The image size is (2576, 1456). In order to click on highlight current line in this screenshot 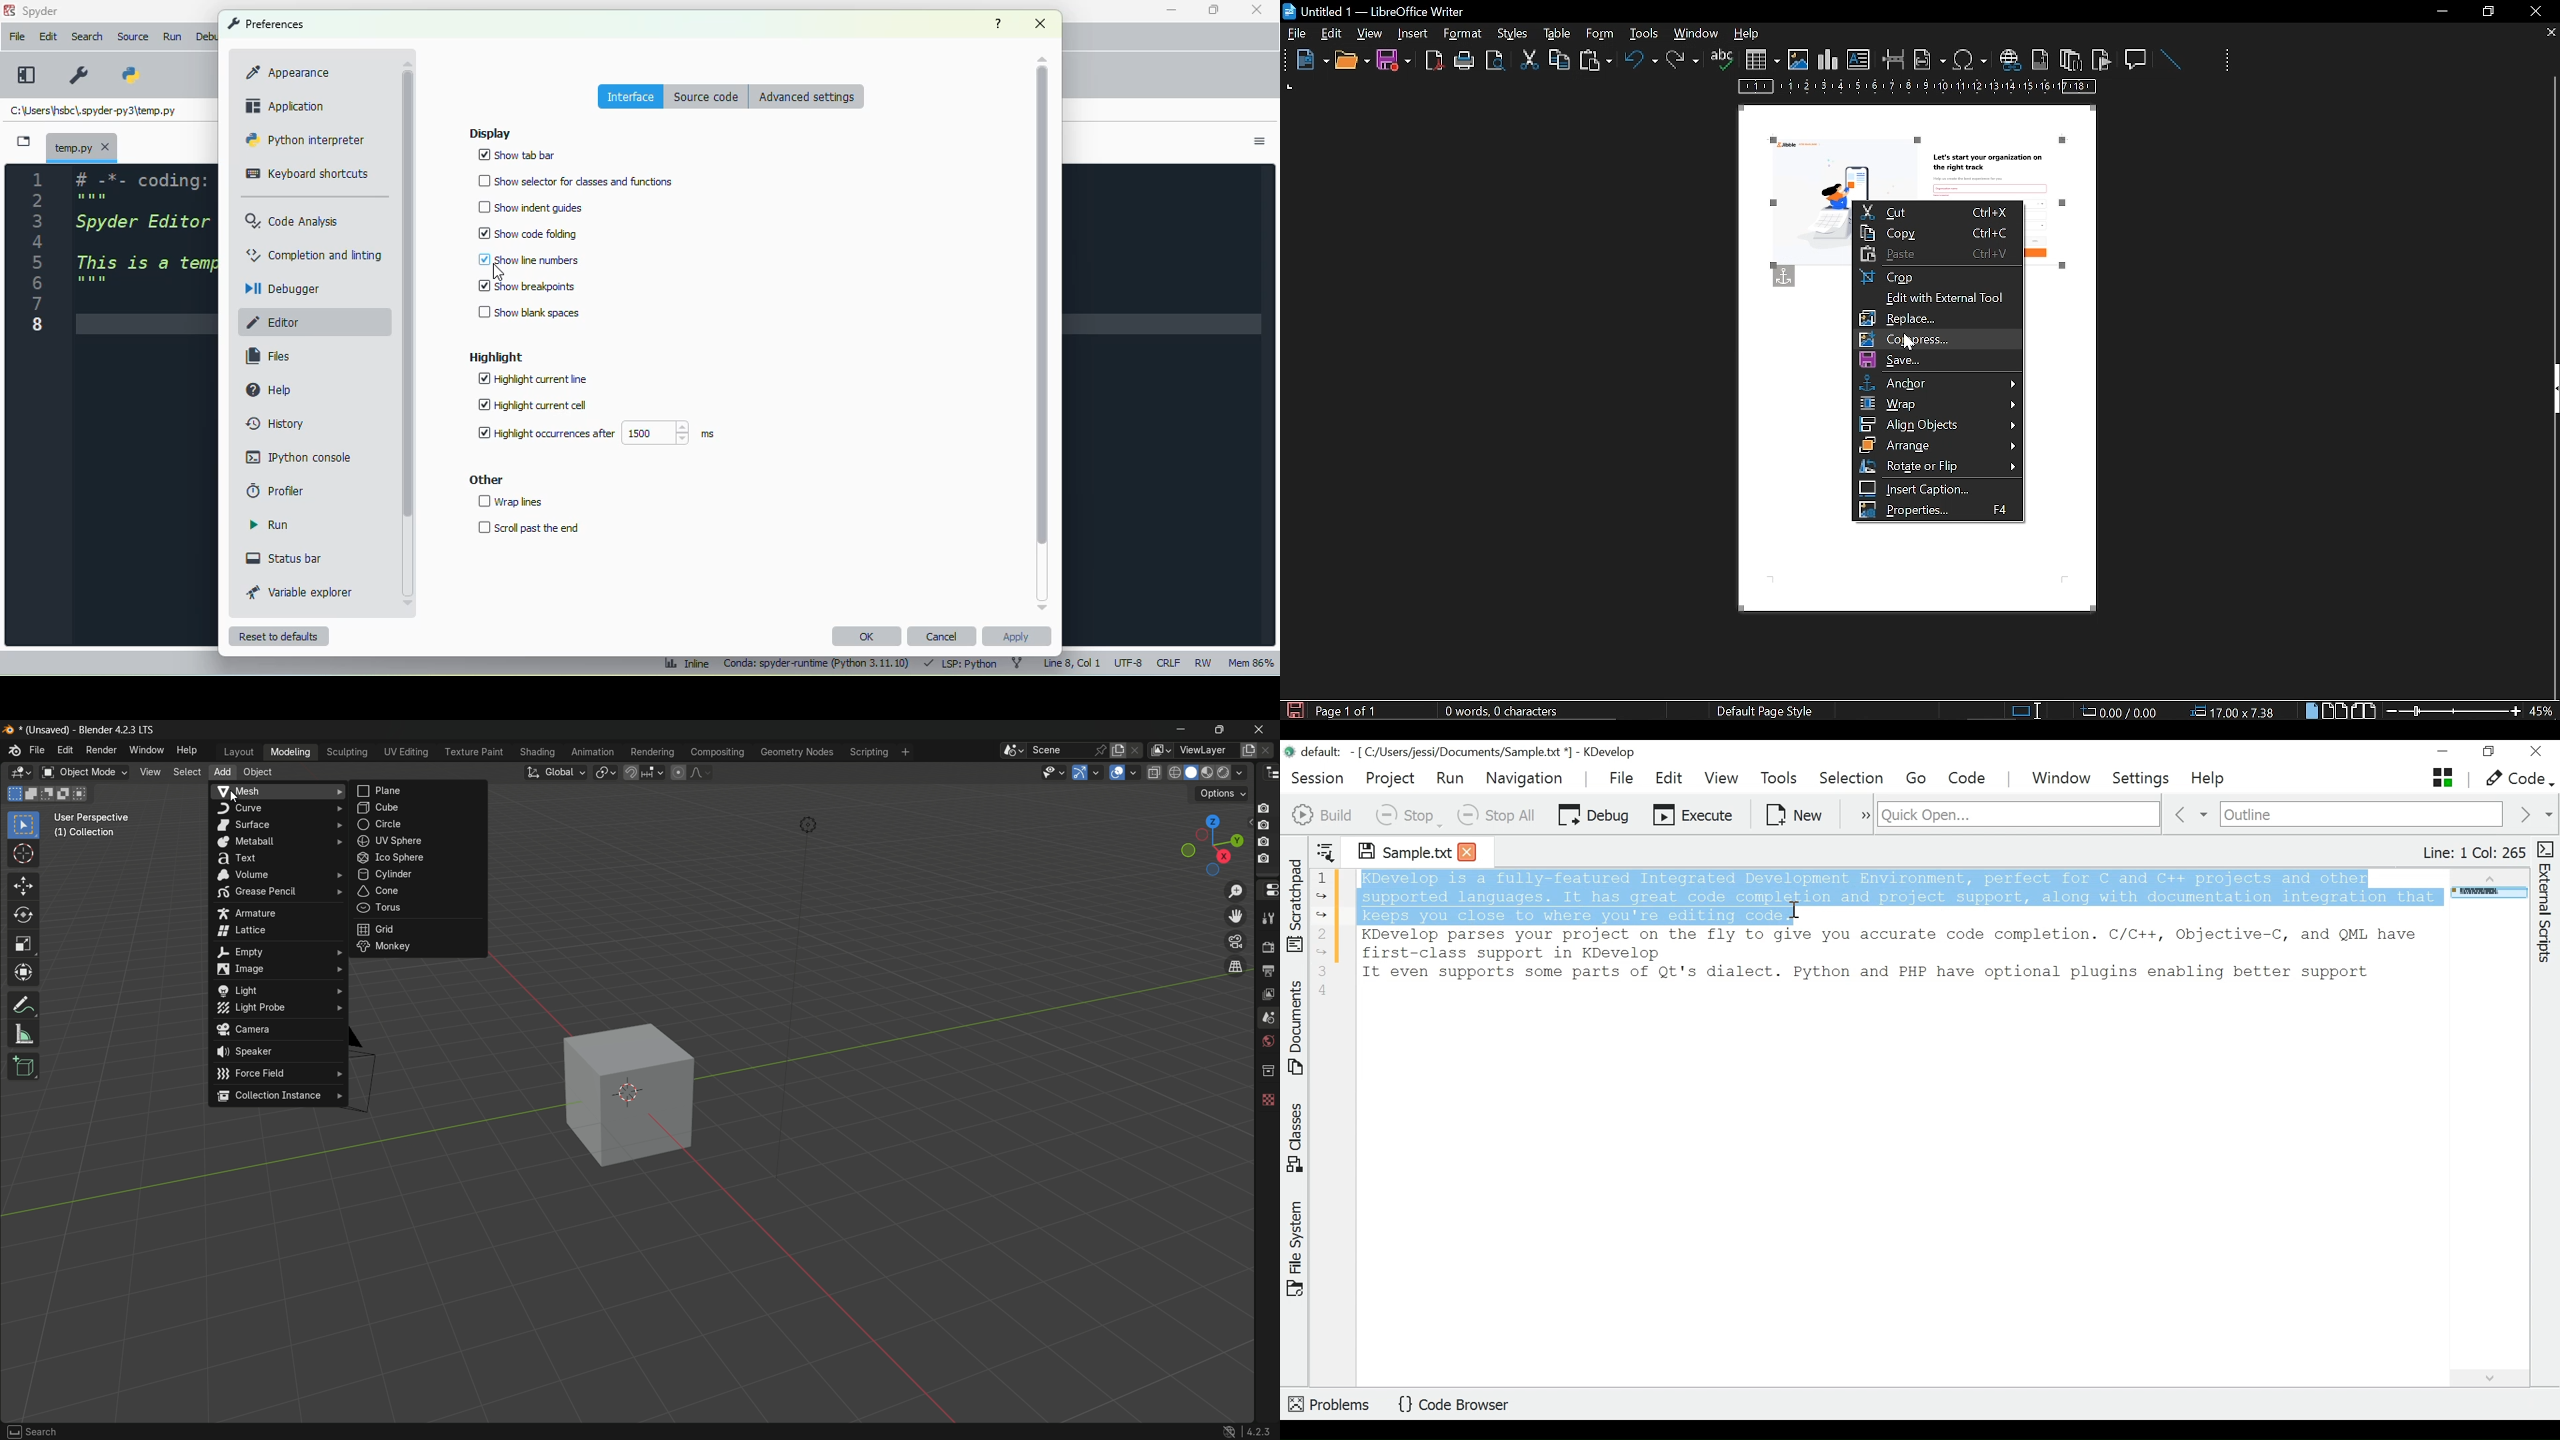, I will do `click(532, 380)`.